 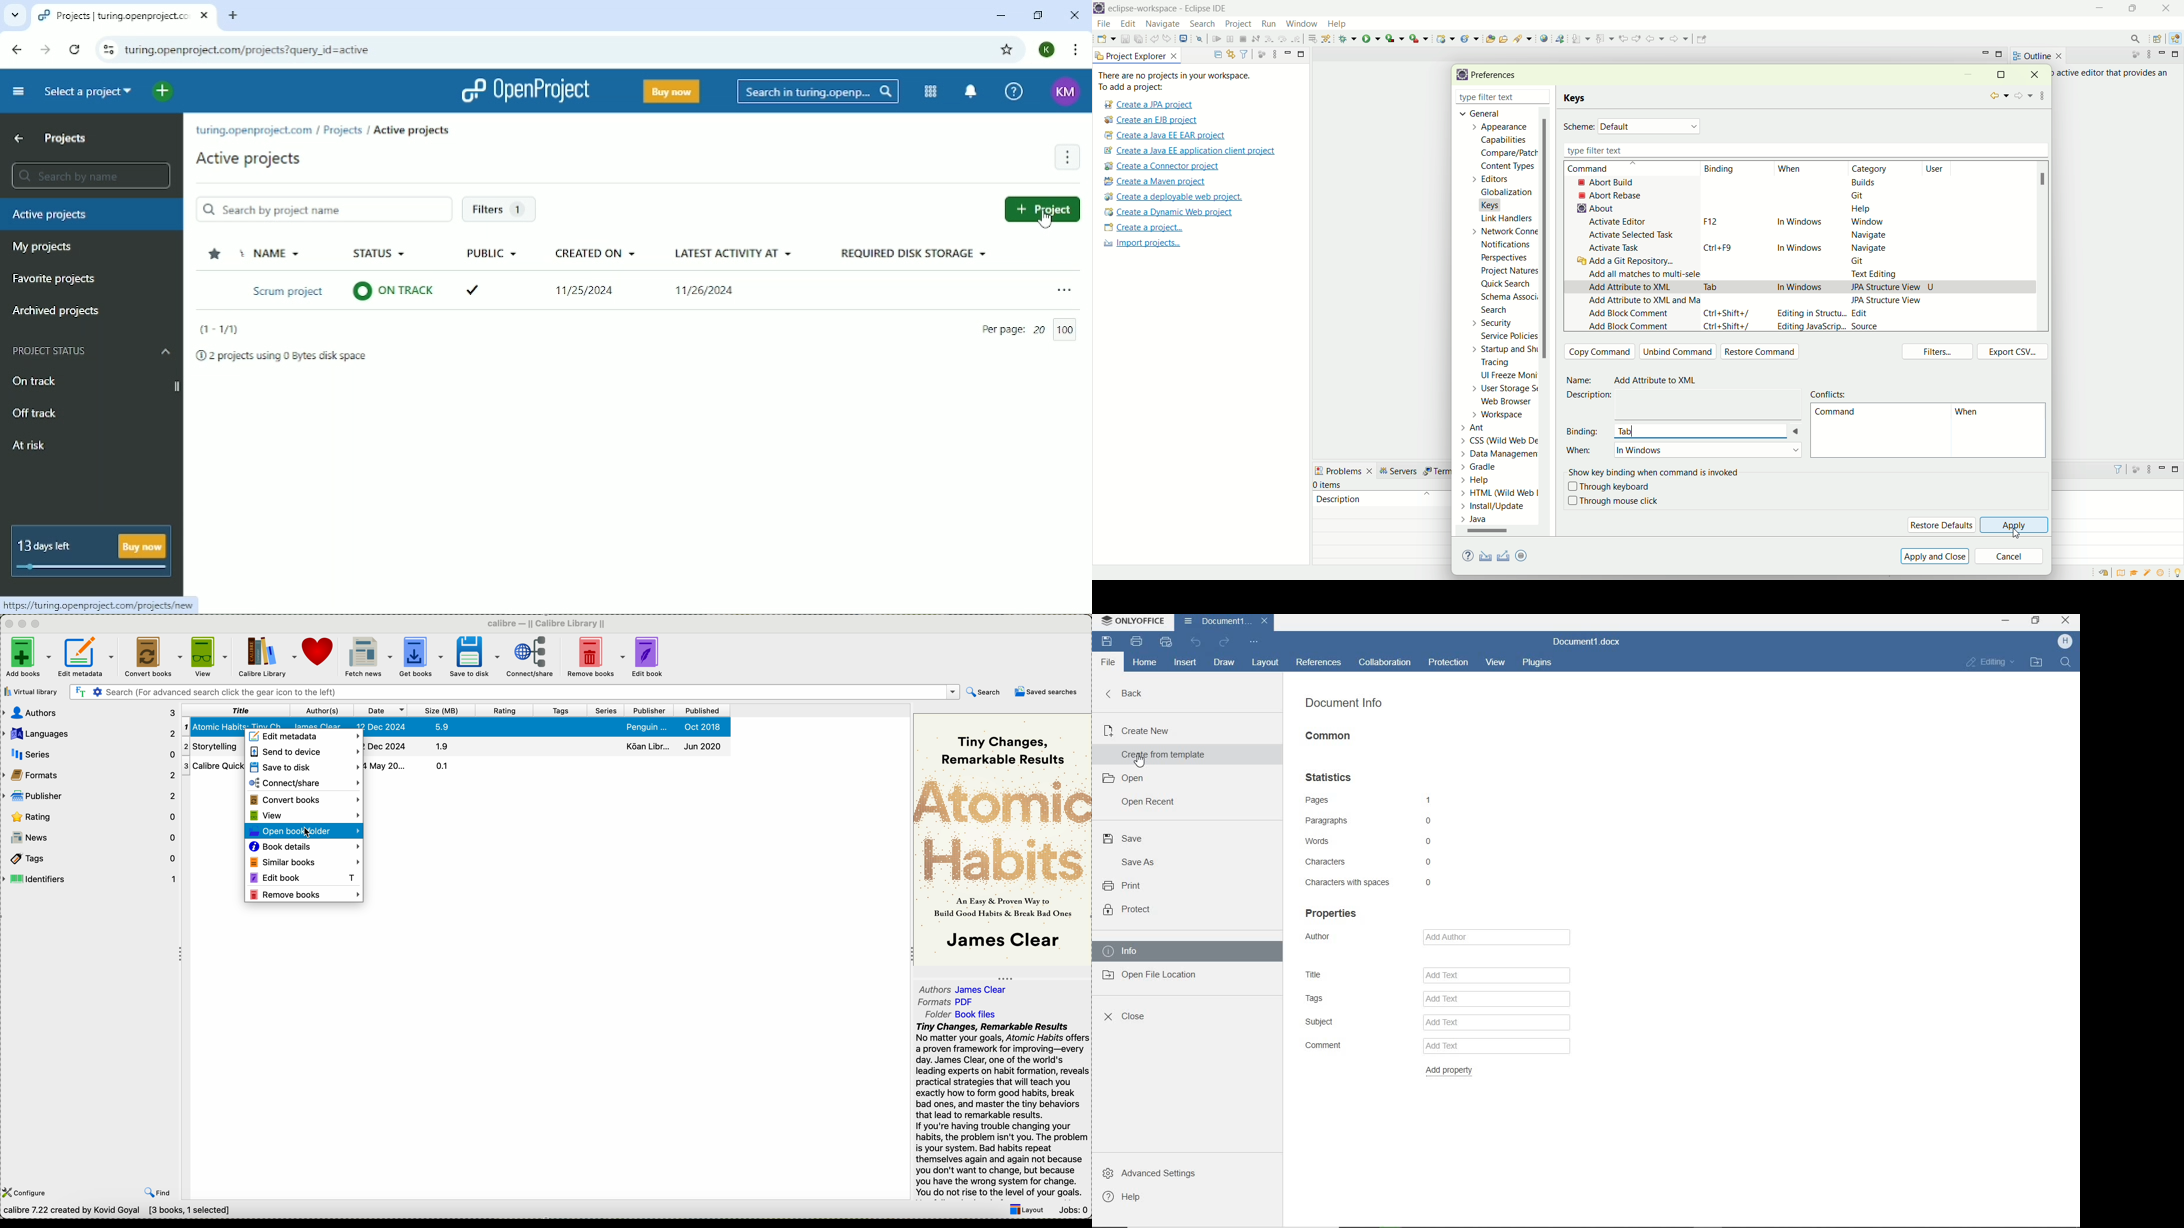 What do you see at coordinates (273, 253) in the screenshot?
I see `Name` at bounding box center [273, 253].